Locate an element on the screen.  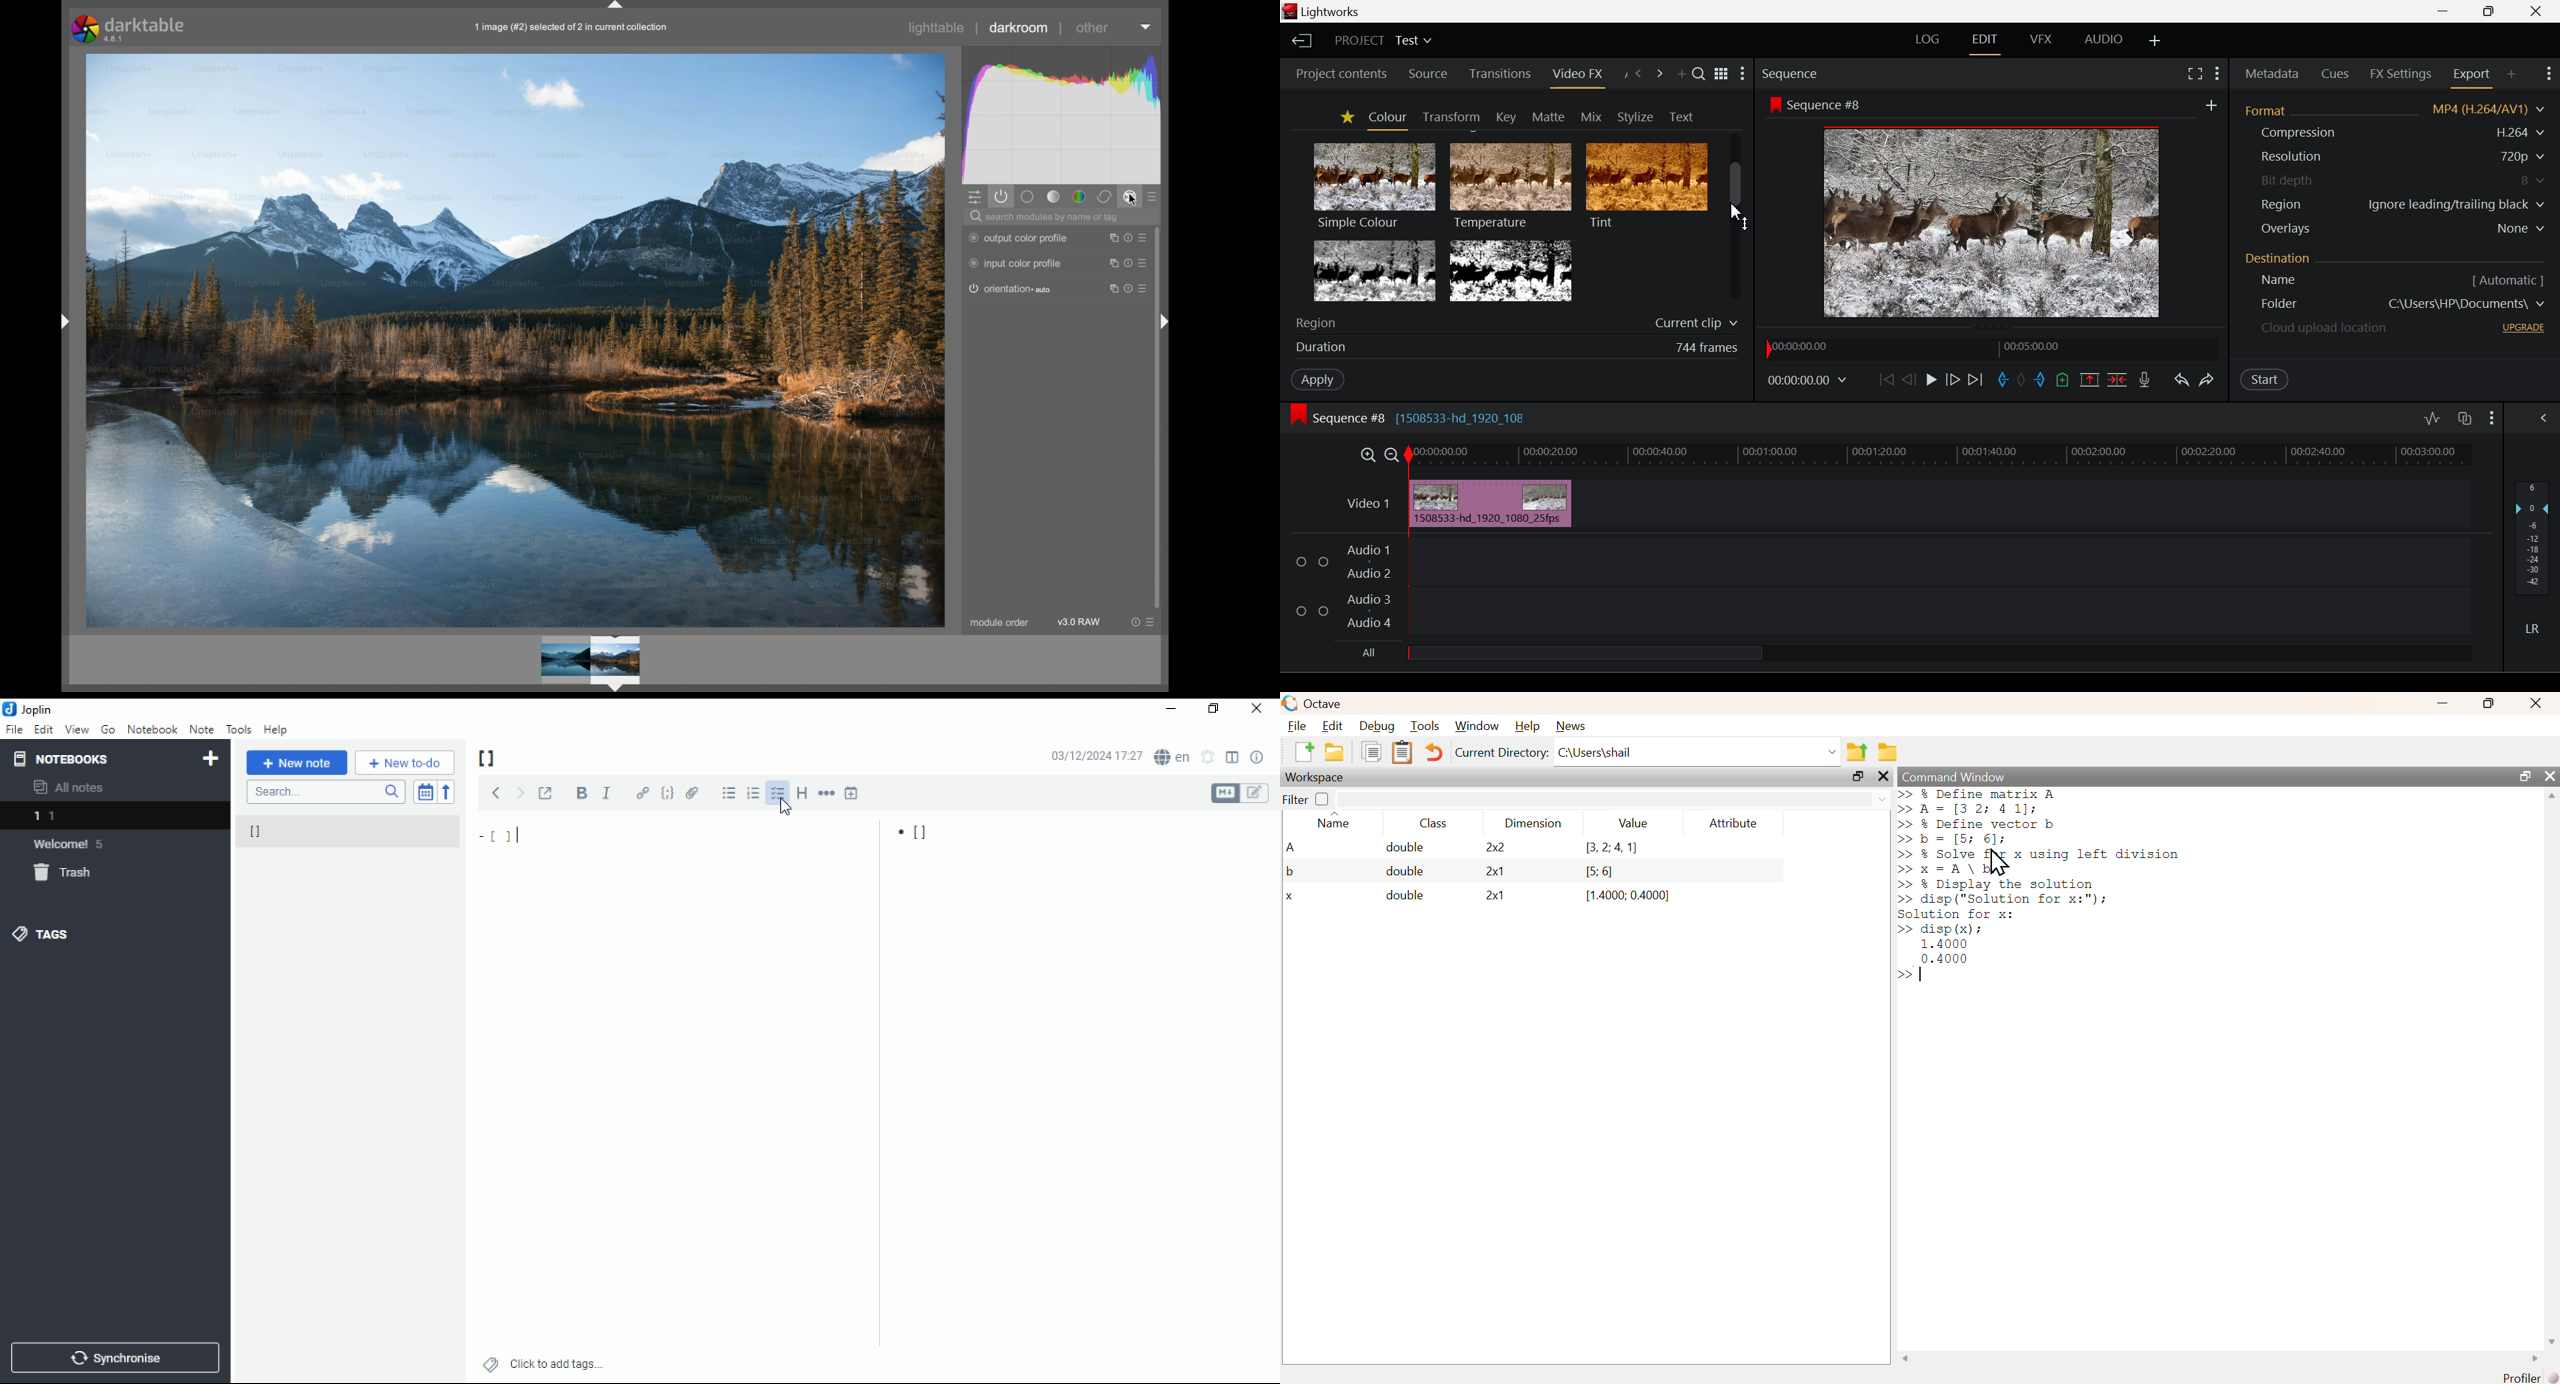
code is located at coordinates (668, 794).